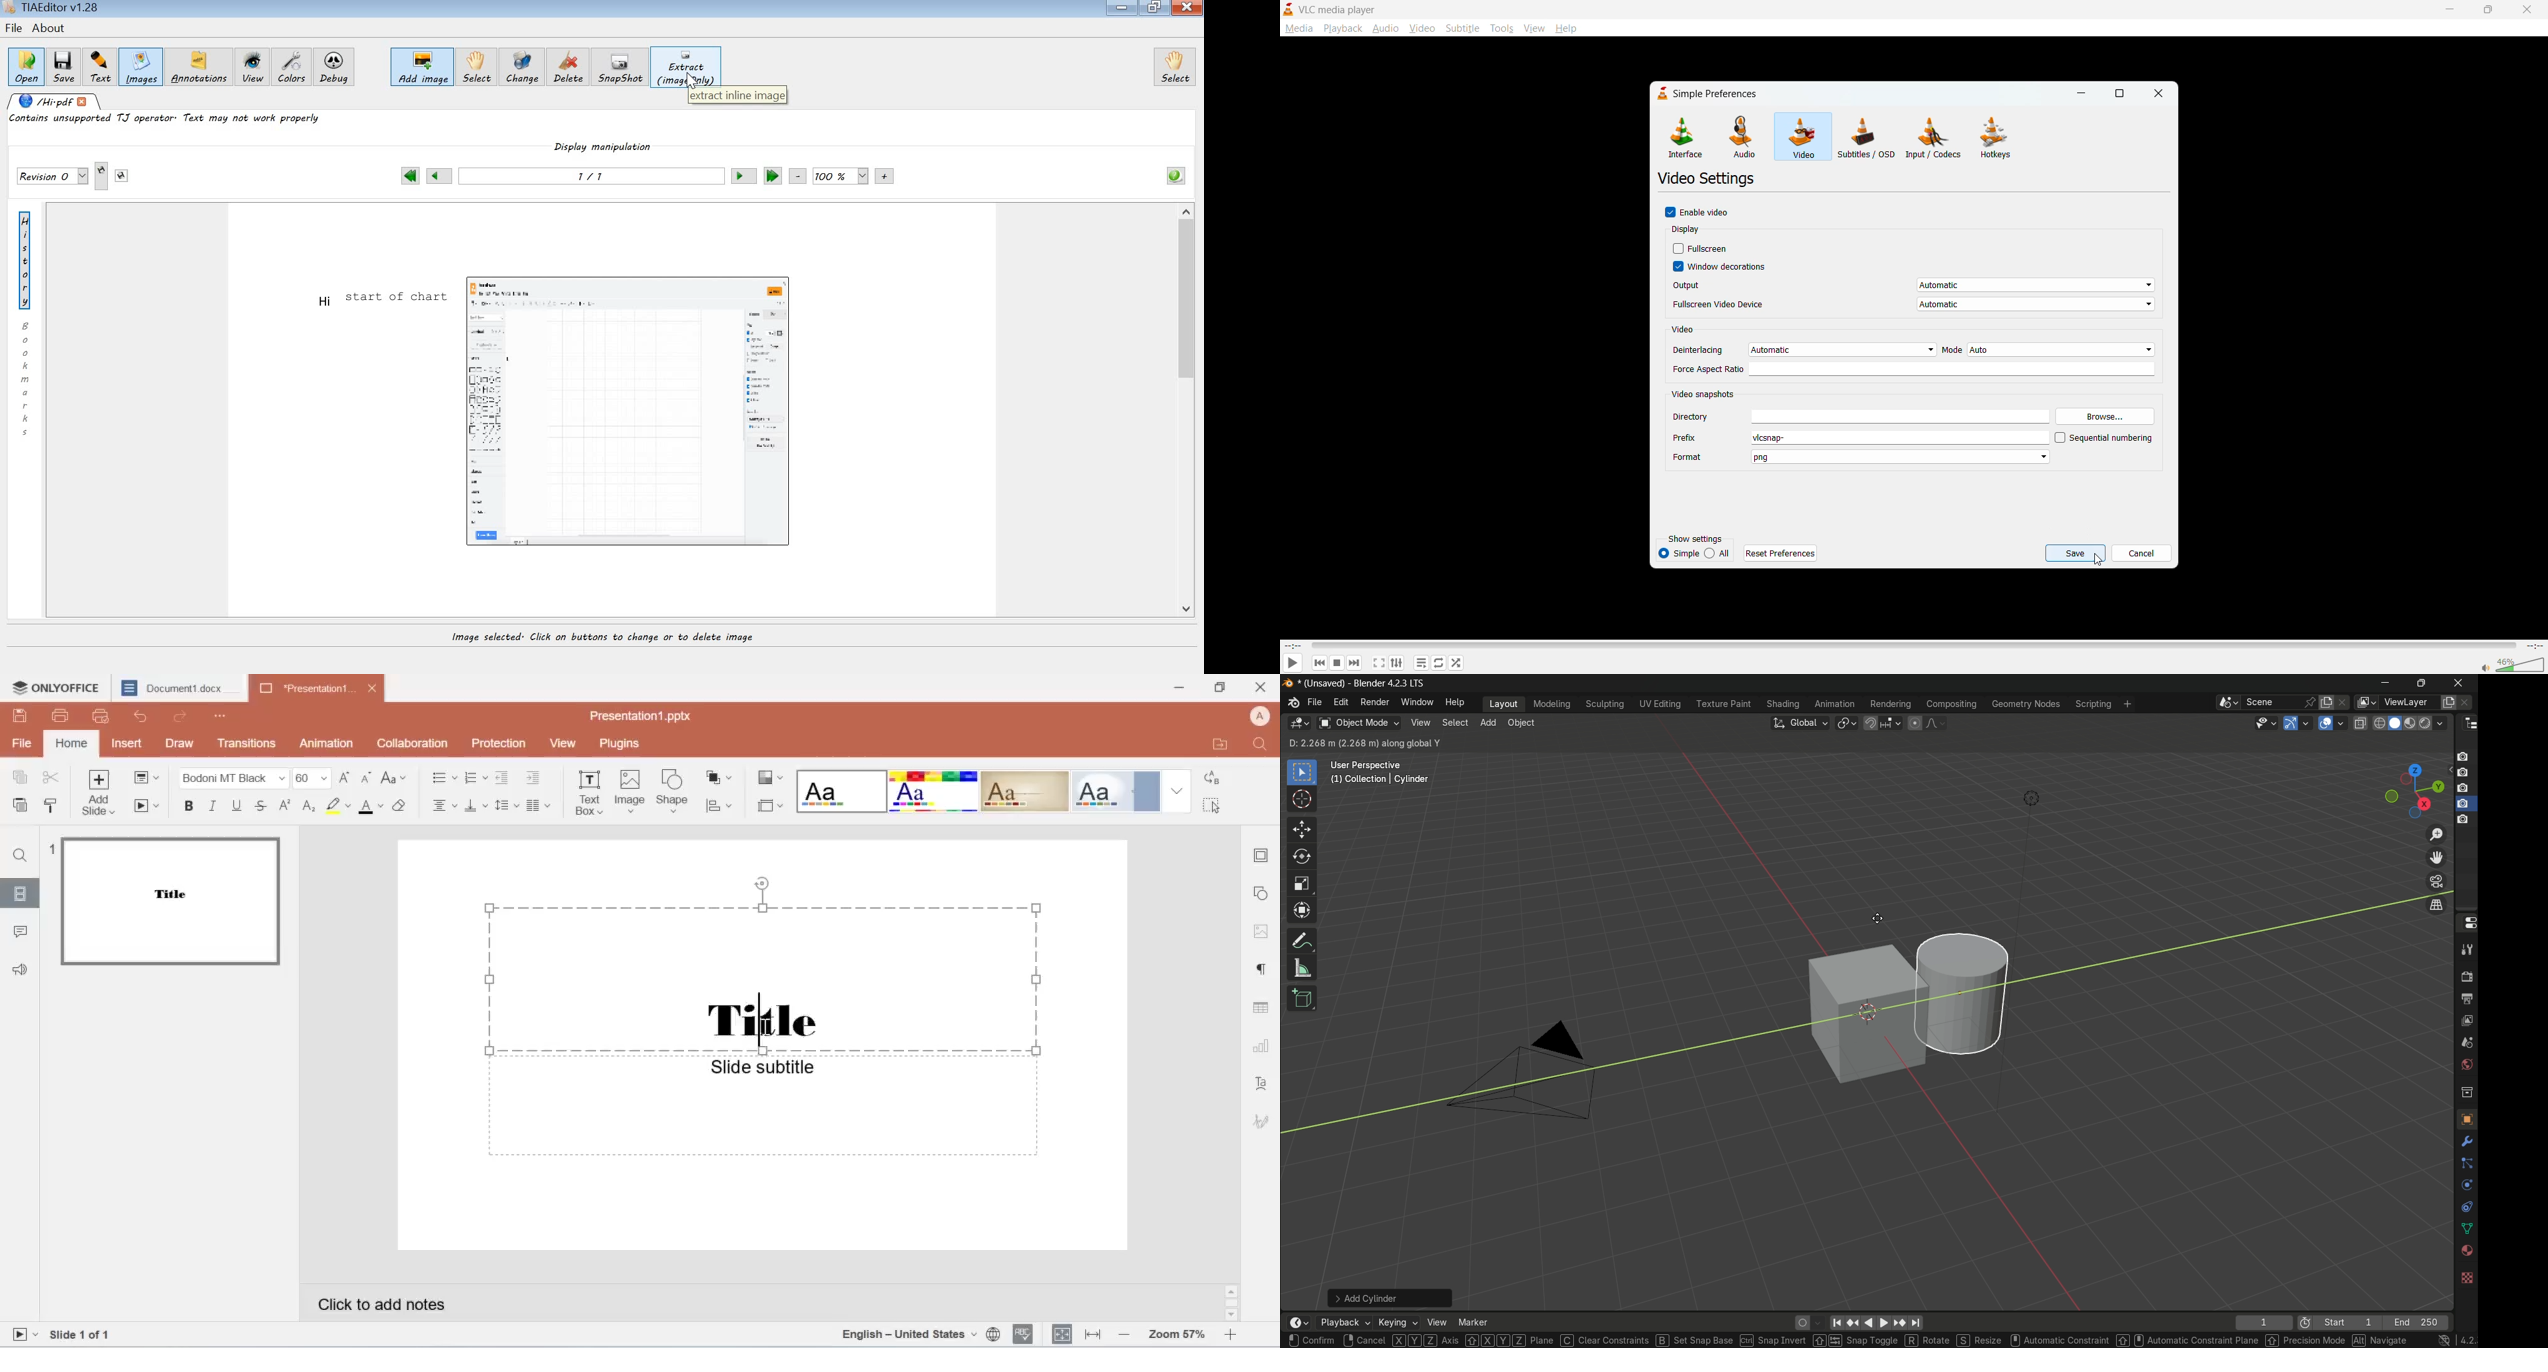 The width and height of the screenshot is (2548, 1372). I want to click on home, so click(70, 745).